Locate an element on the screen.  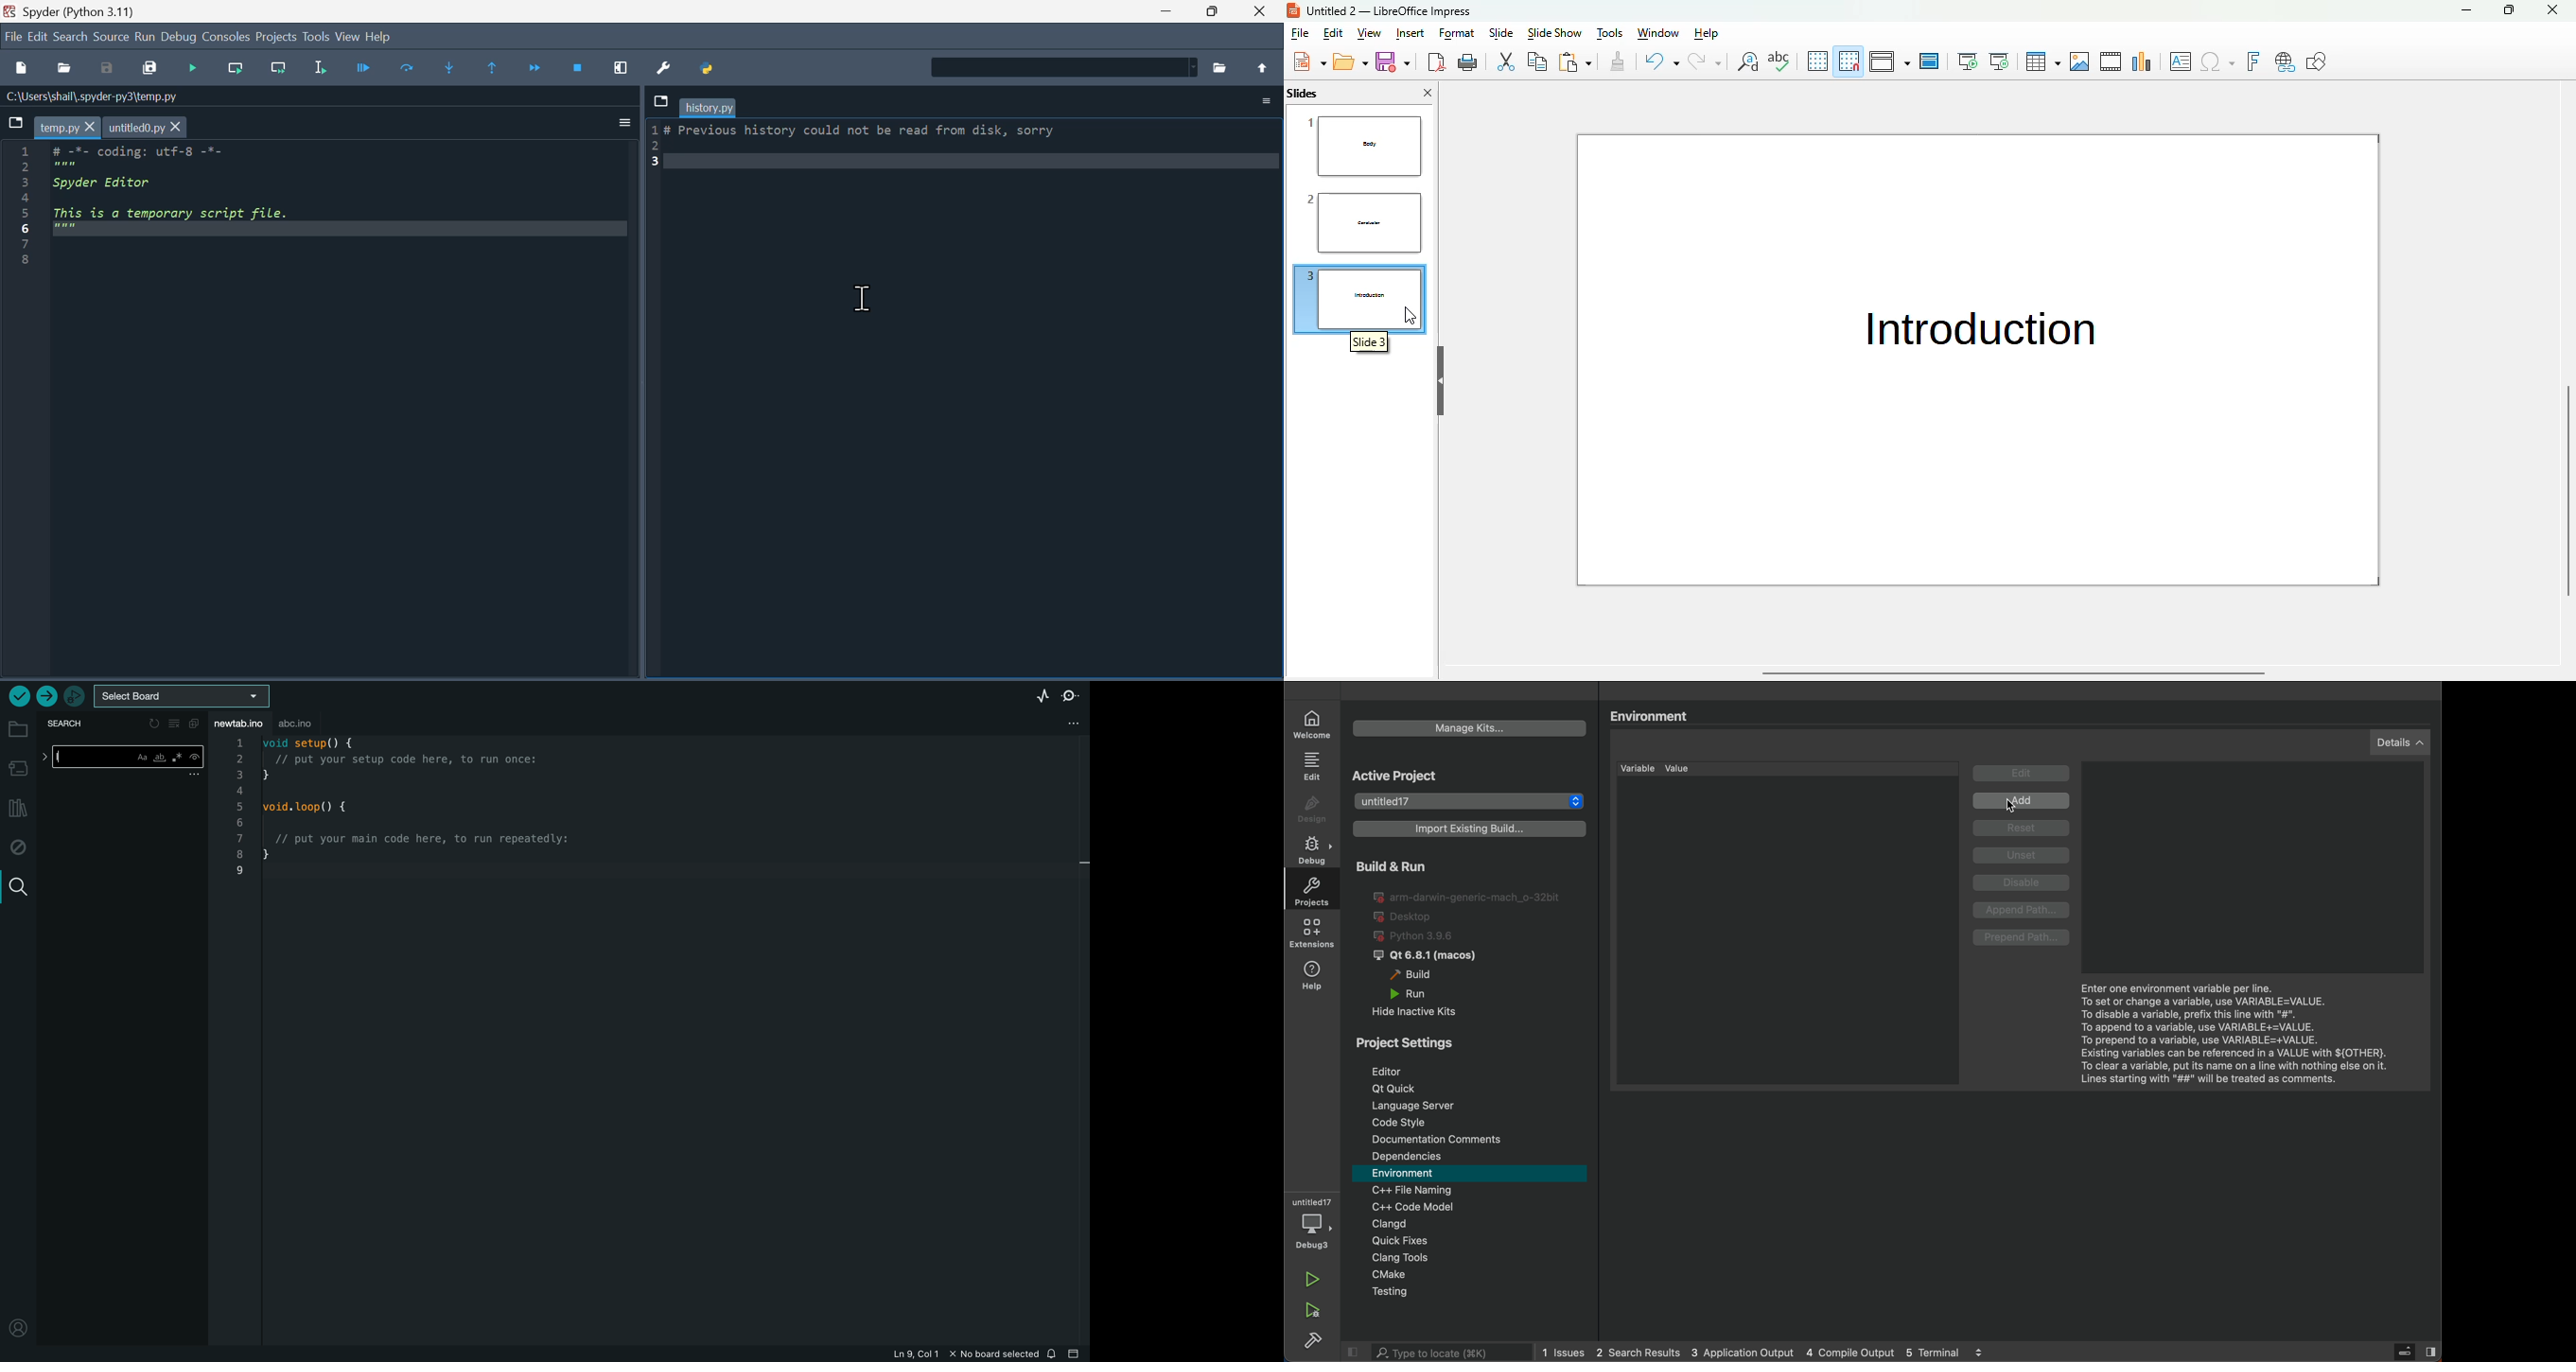
move up is located at coordinates (1263, 68).